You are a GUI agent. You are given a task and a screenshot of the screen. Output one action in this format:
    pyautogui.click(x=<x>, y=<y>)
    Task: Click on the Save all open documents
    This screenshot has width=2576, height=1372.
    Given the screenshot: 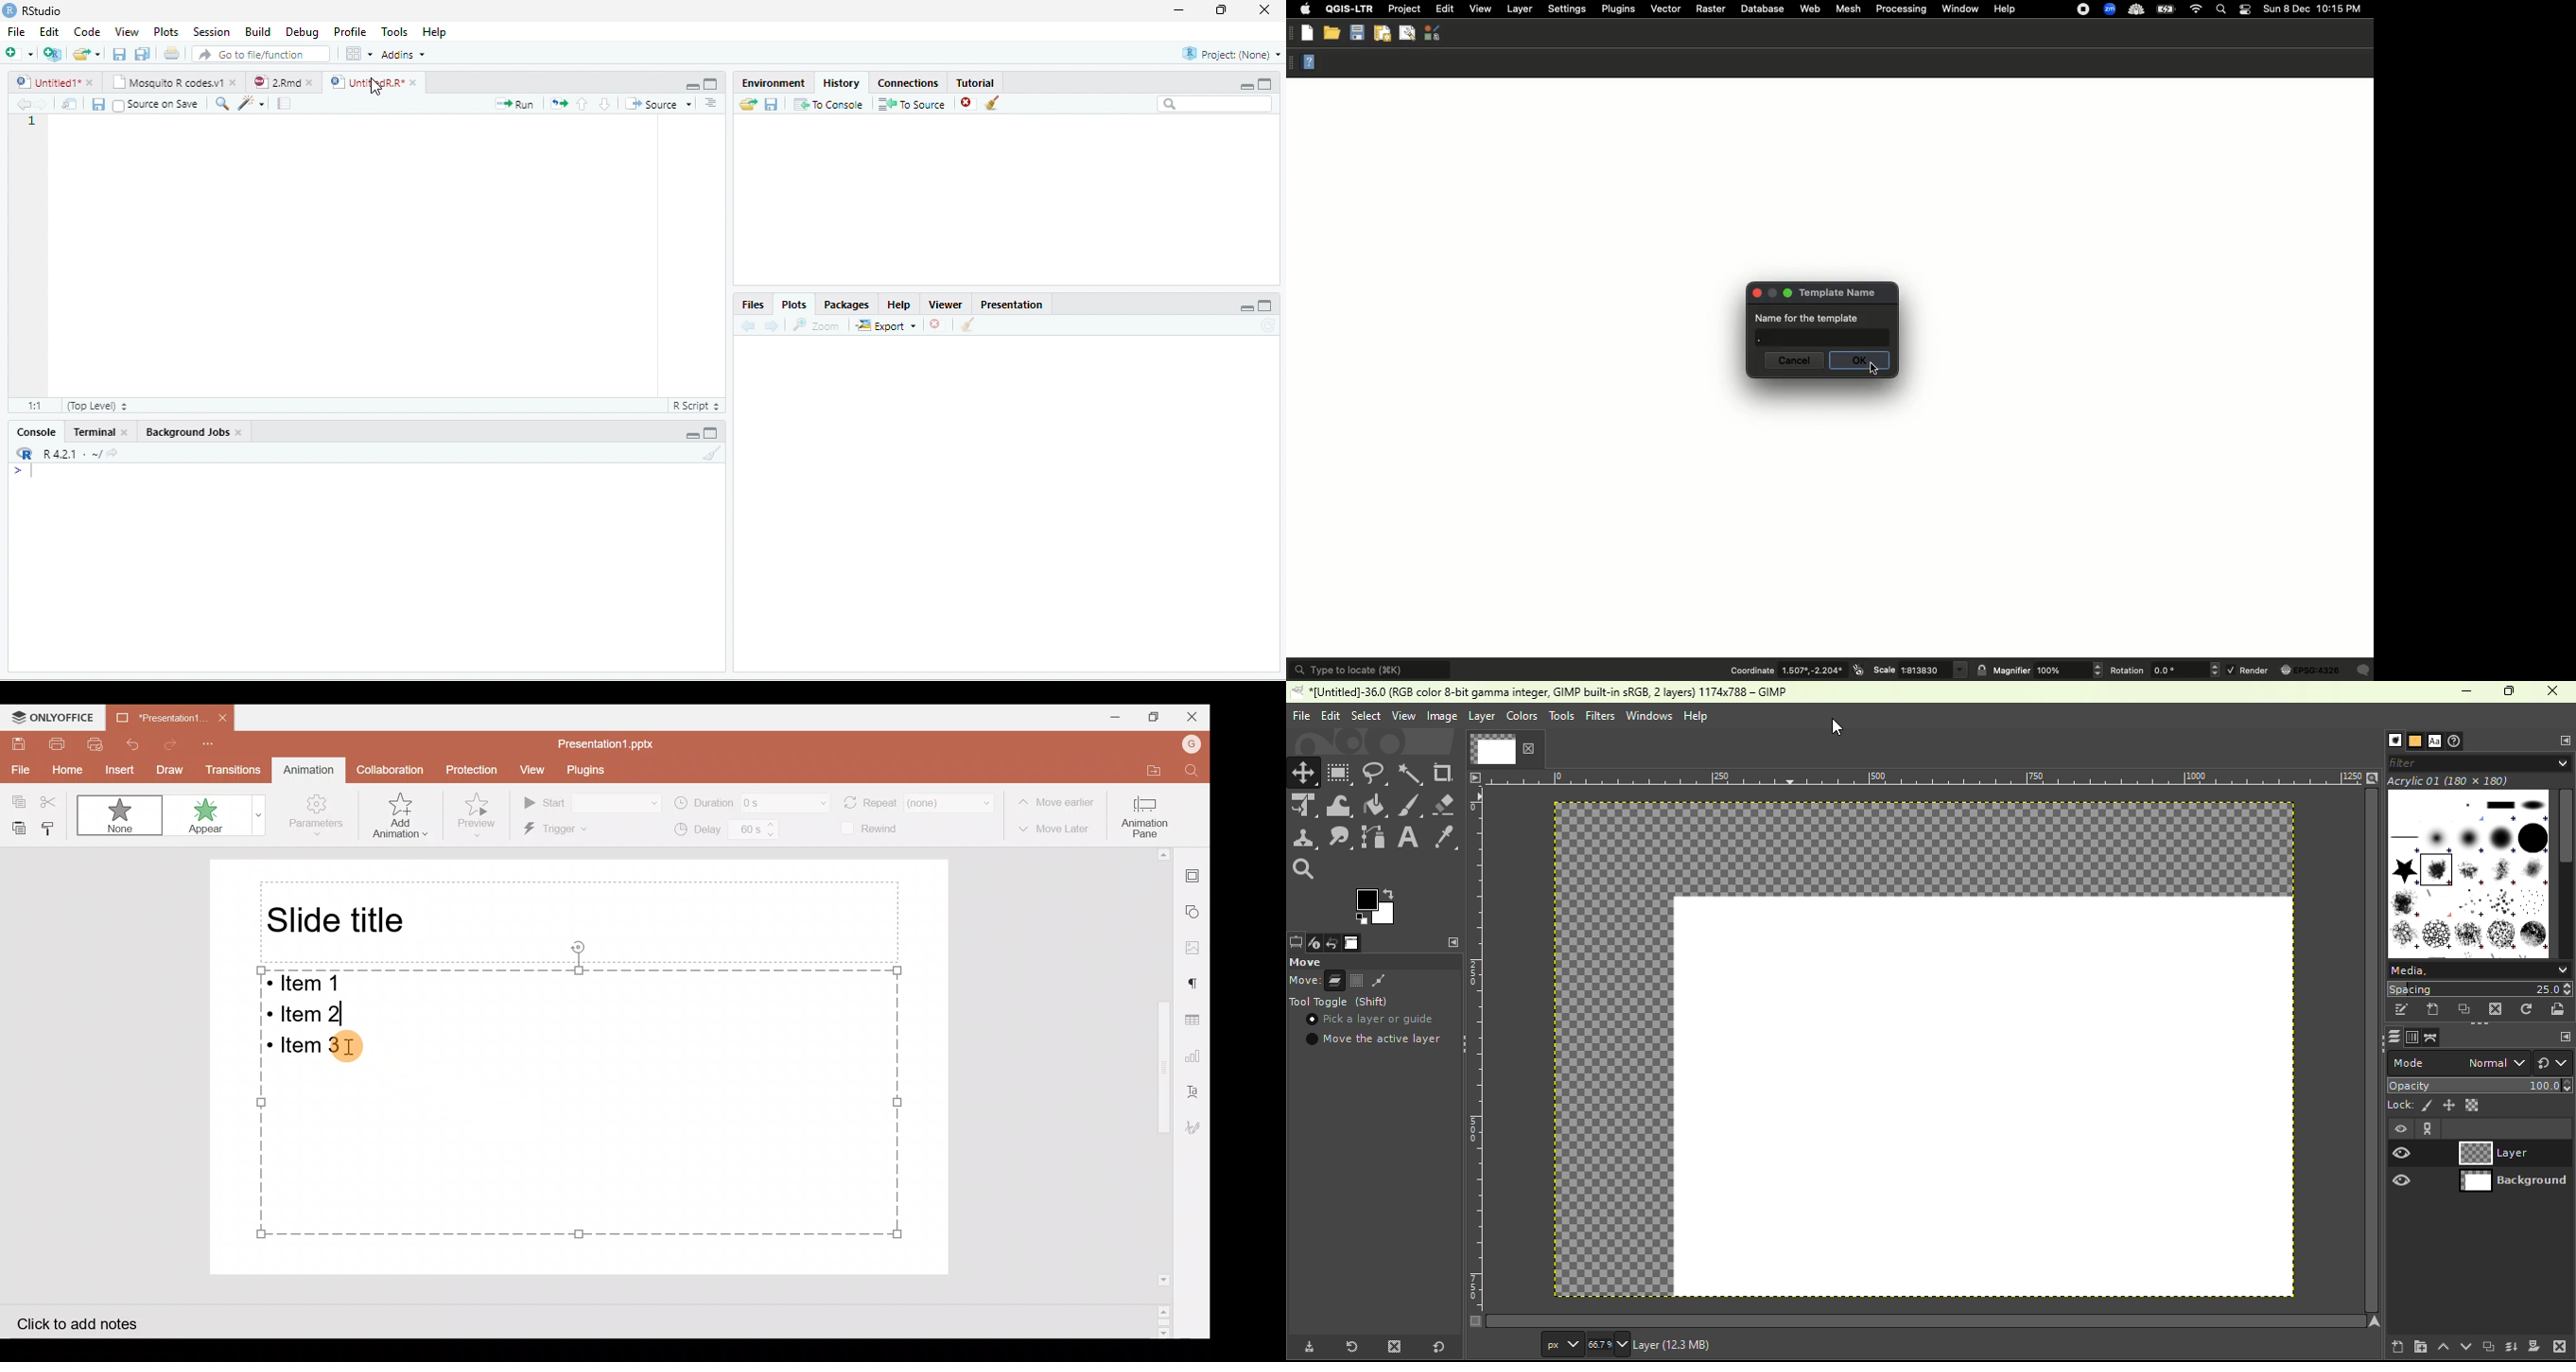 What is the action you would take?
    pyautogui.click(x=142, y=53)
    